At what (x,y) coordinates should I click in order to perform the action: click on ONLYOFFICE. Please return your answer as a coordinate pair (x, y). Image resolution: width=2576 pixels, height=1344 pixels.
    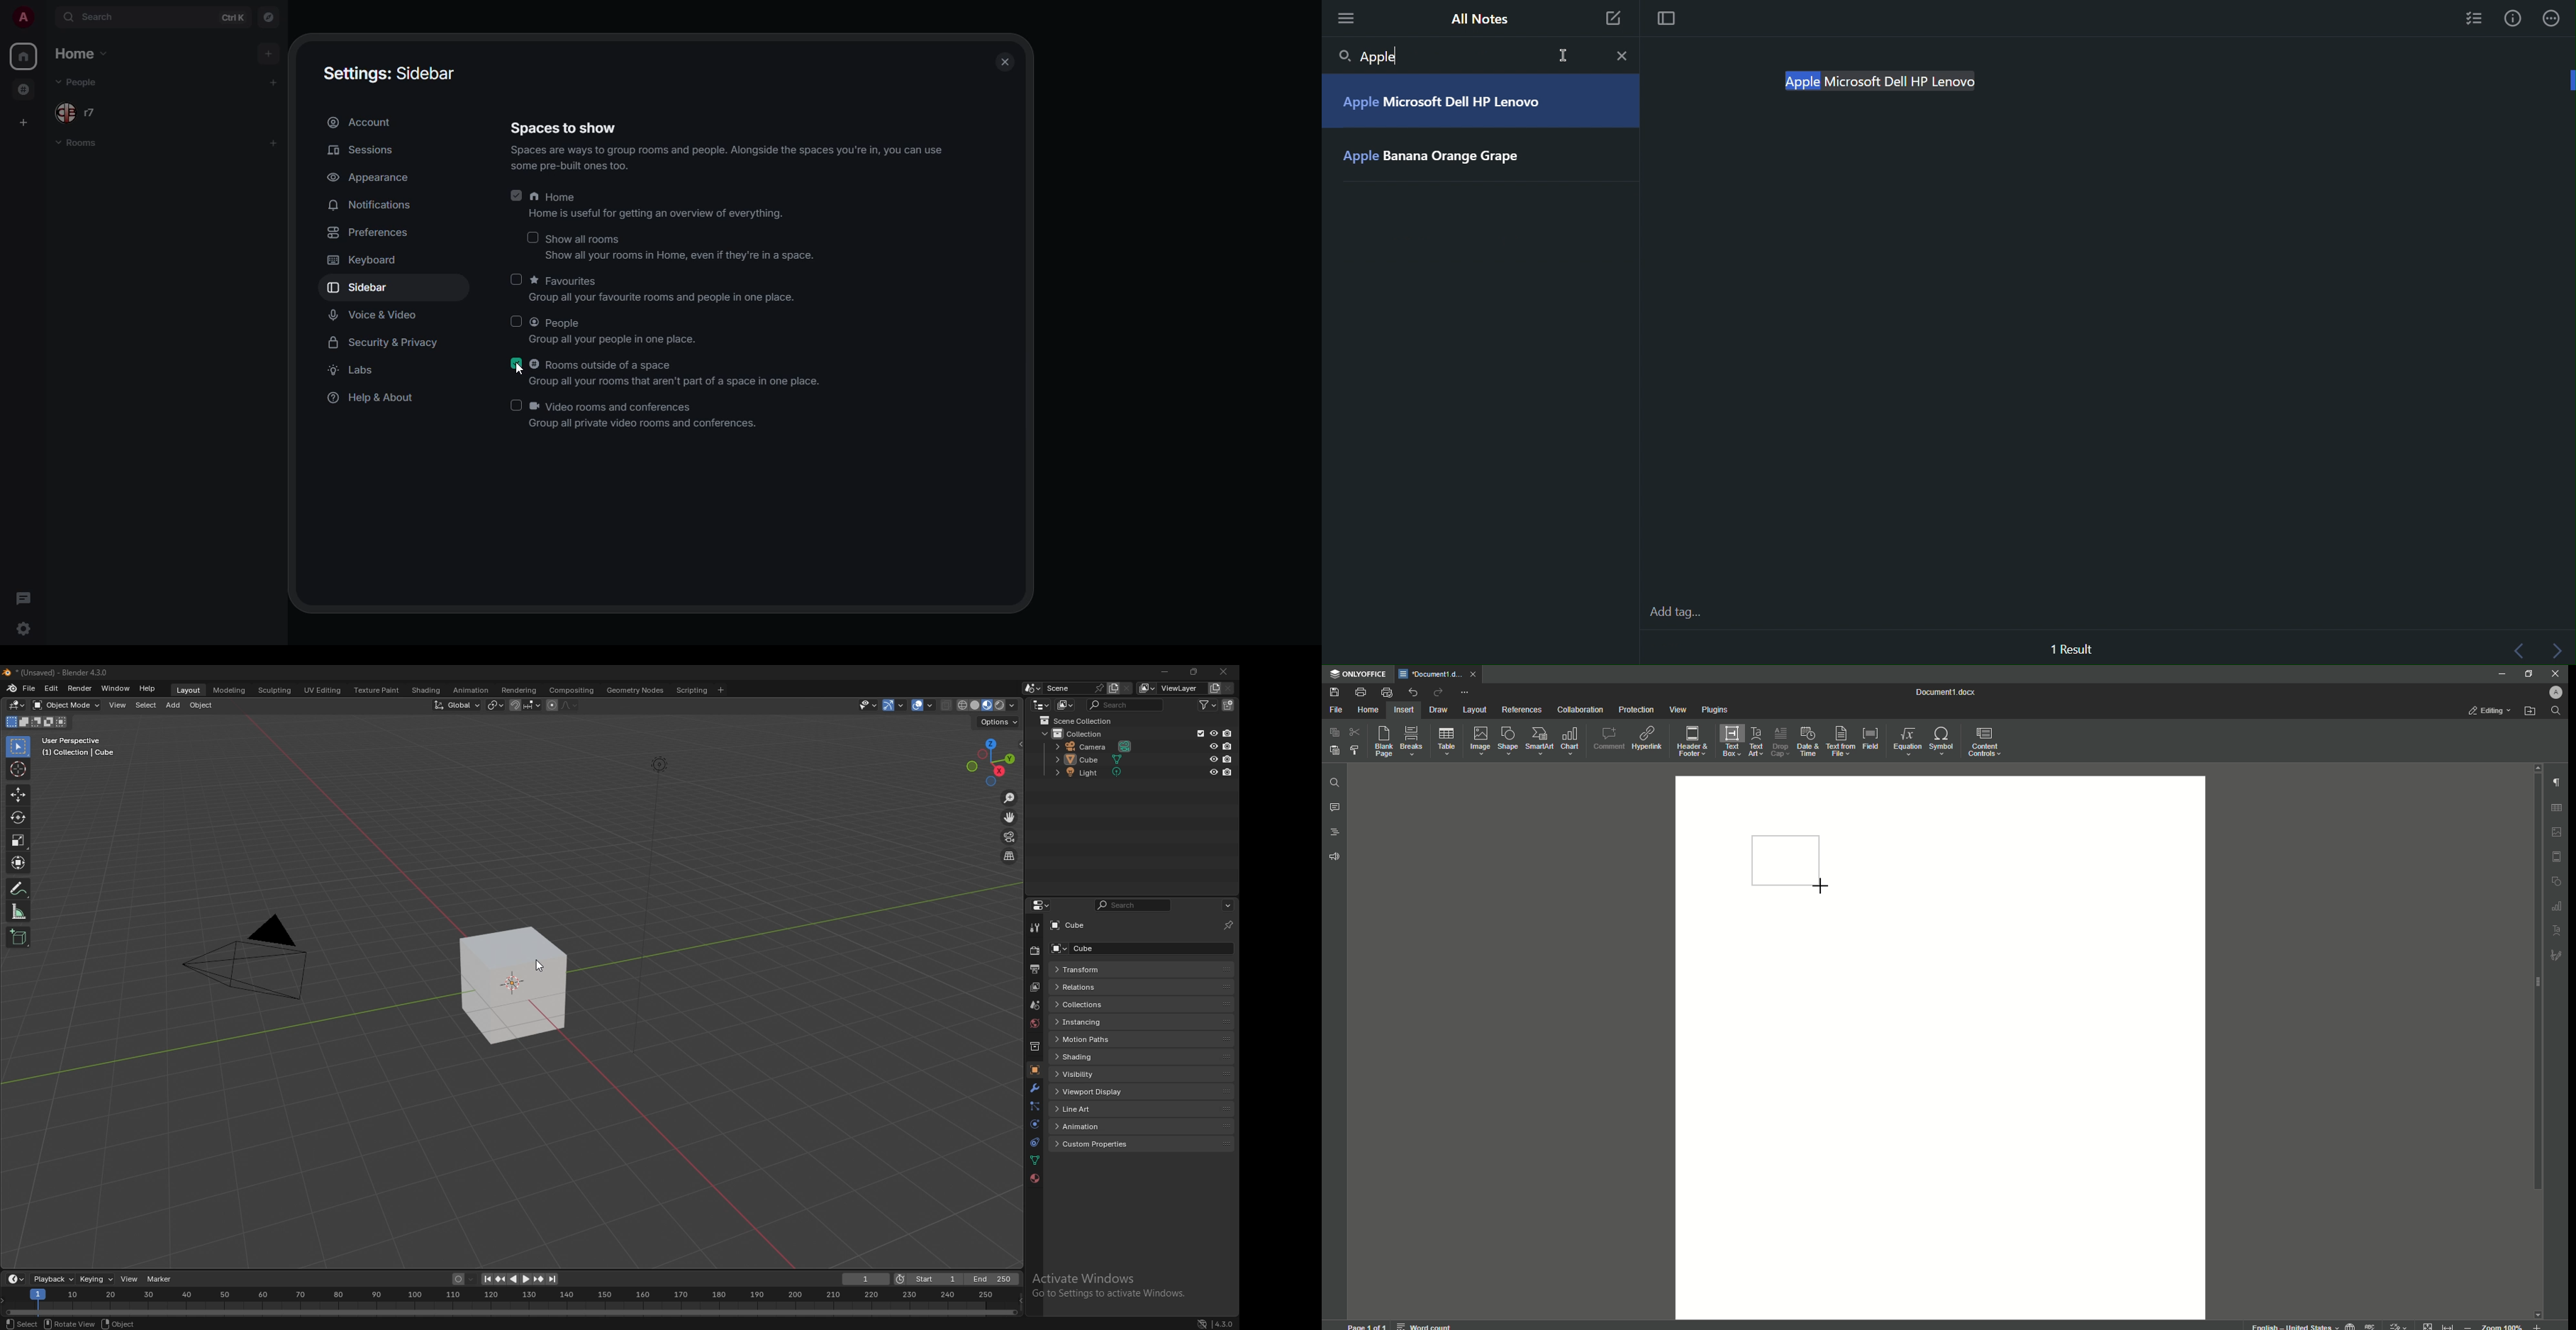
    Looking at the image, I should click on (1359, 675).